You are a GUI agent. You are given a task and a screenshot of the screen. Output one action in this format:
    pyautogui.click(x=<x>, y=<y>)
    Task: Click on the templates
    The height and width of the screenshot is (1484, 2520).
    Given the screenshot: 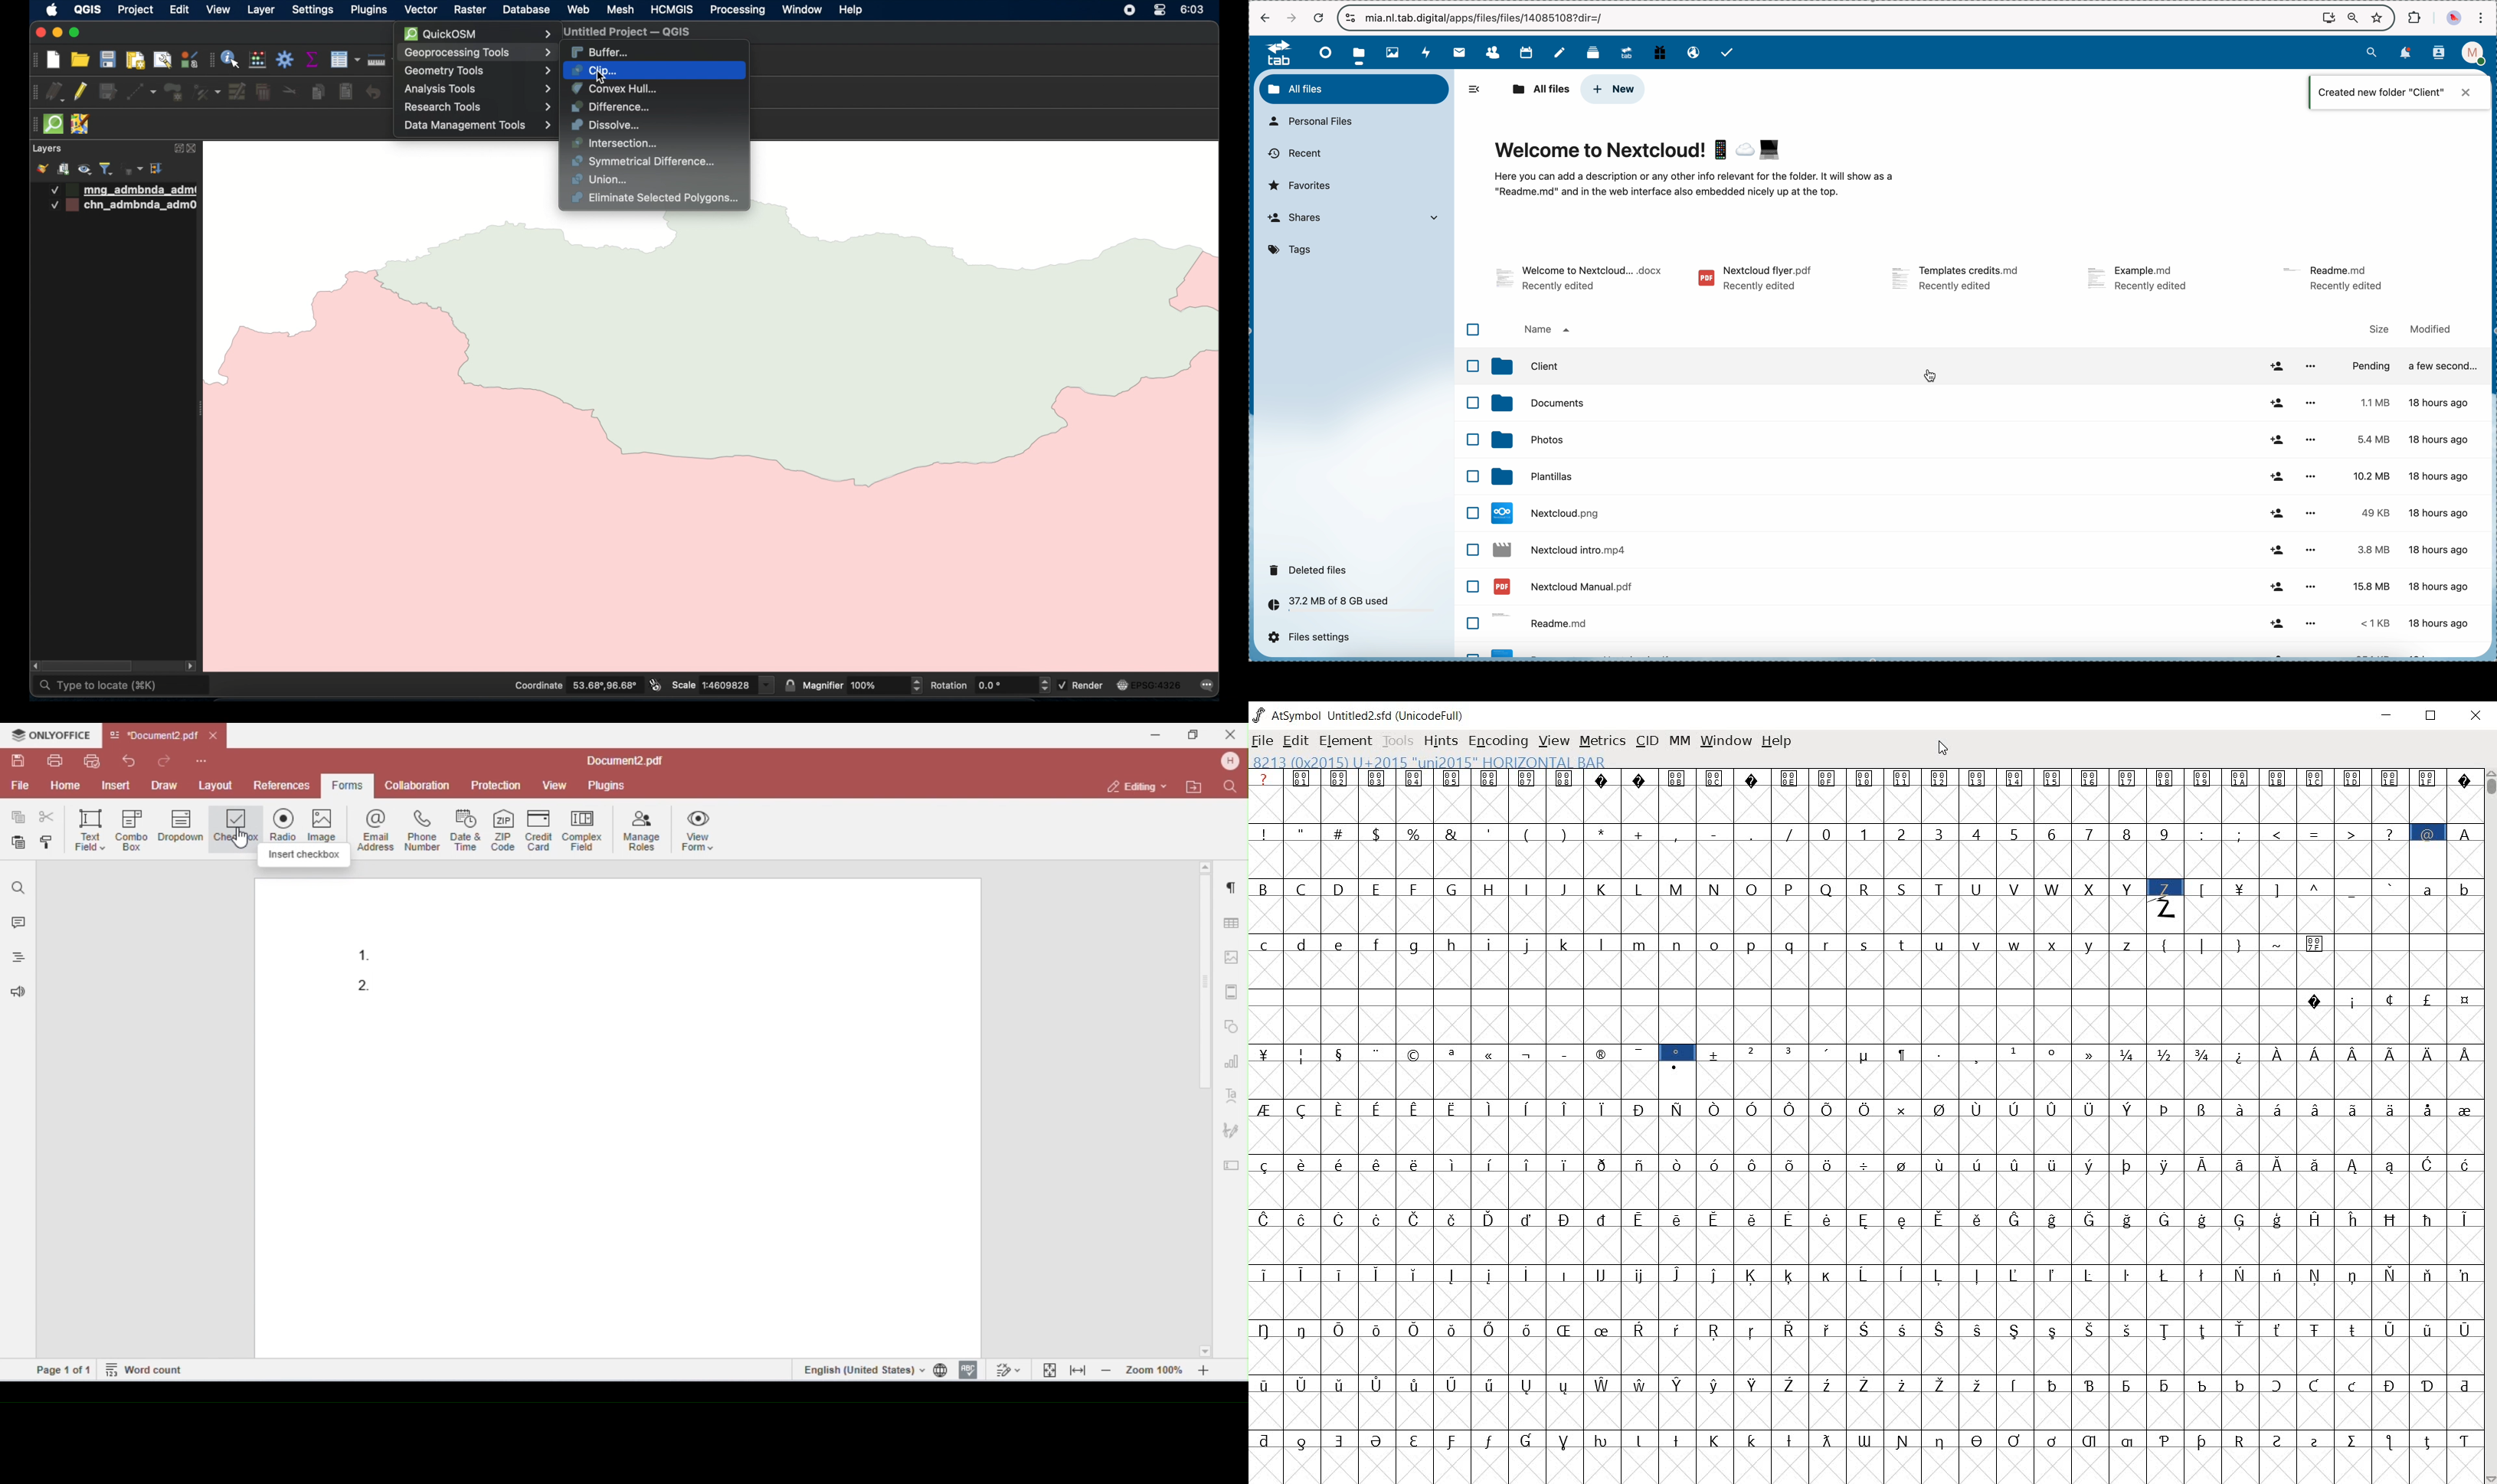 What is the action you would take?
    pyautogui.click(x=1870, y=439)
    